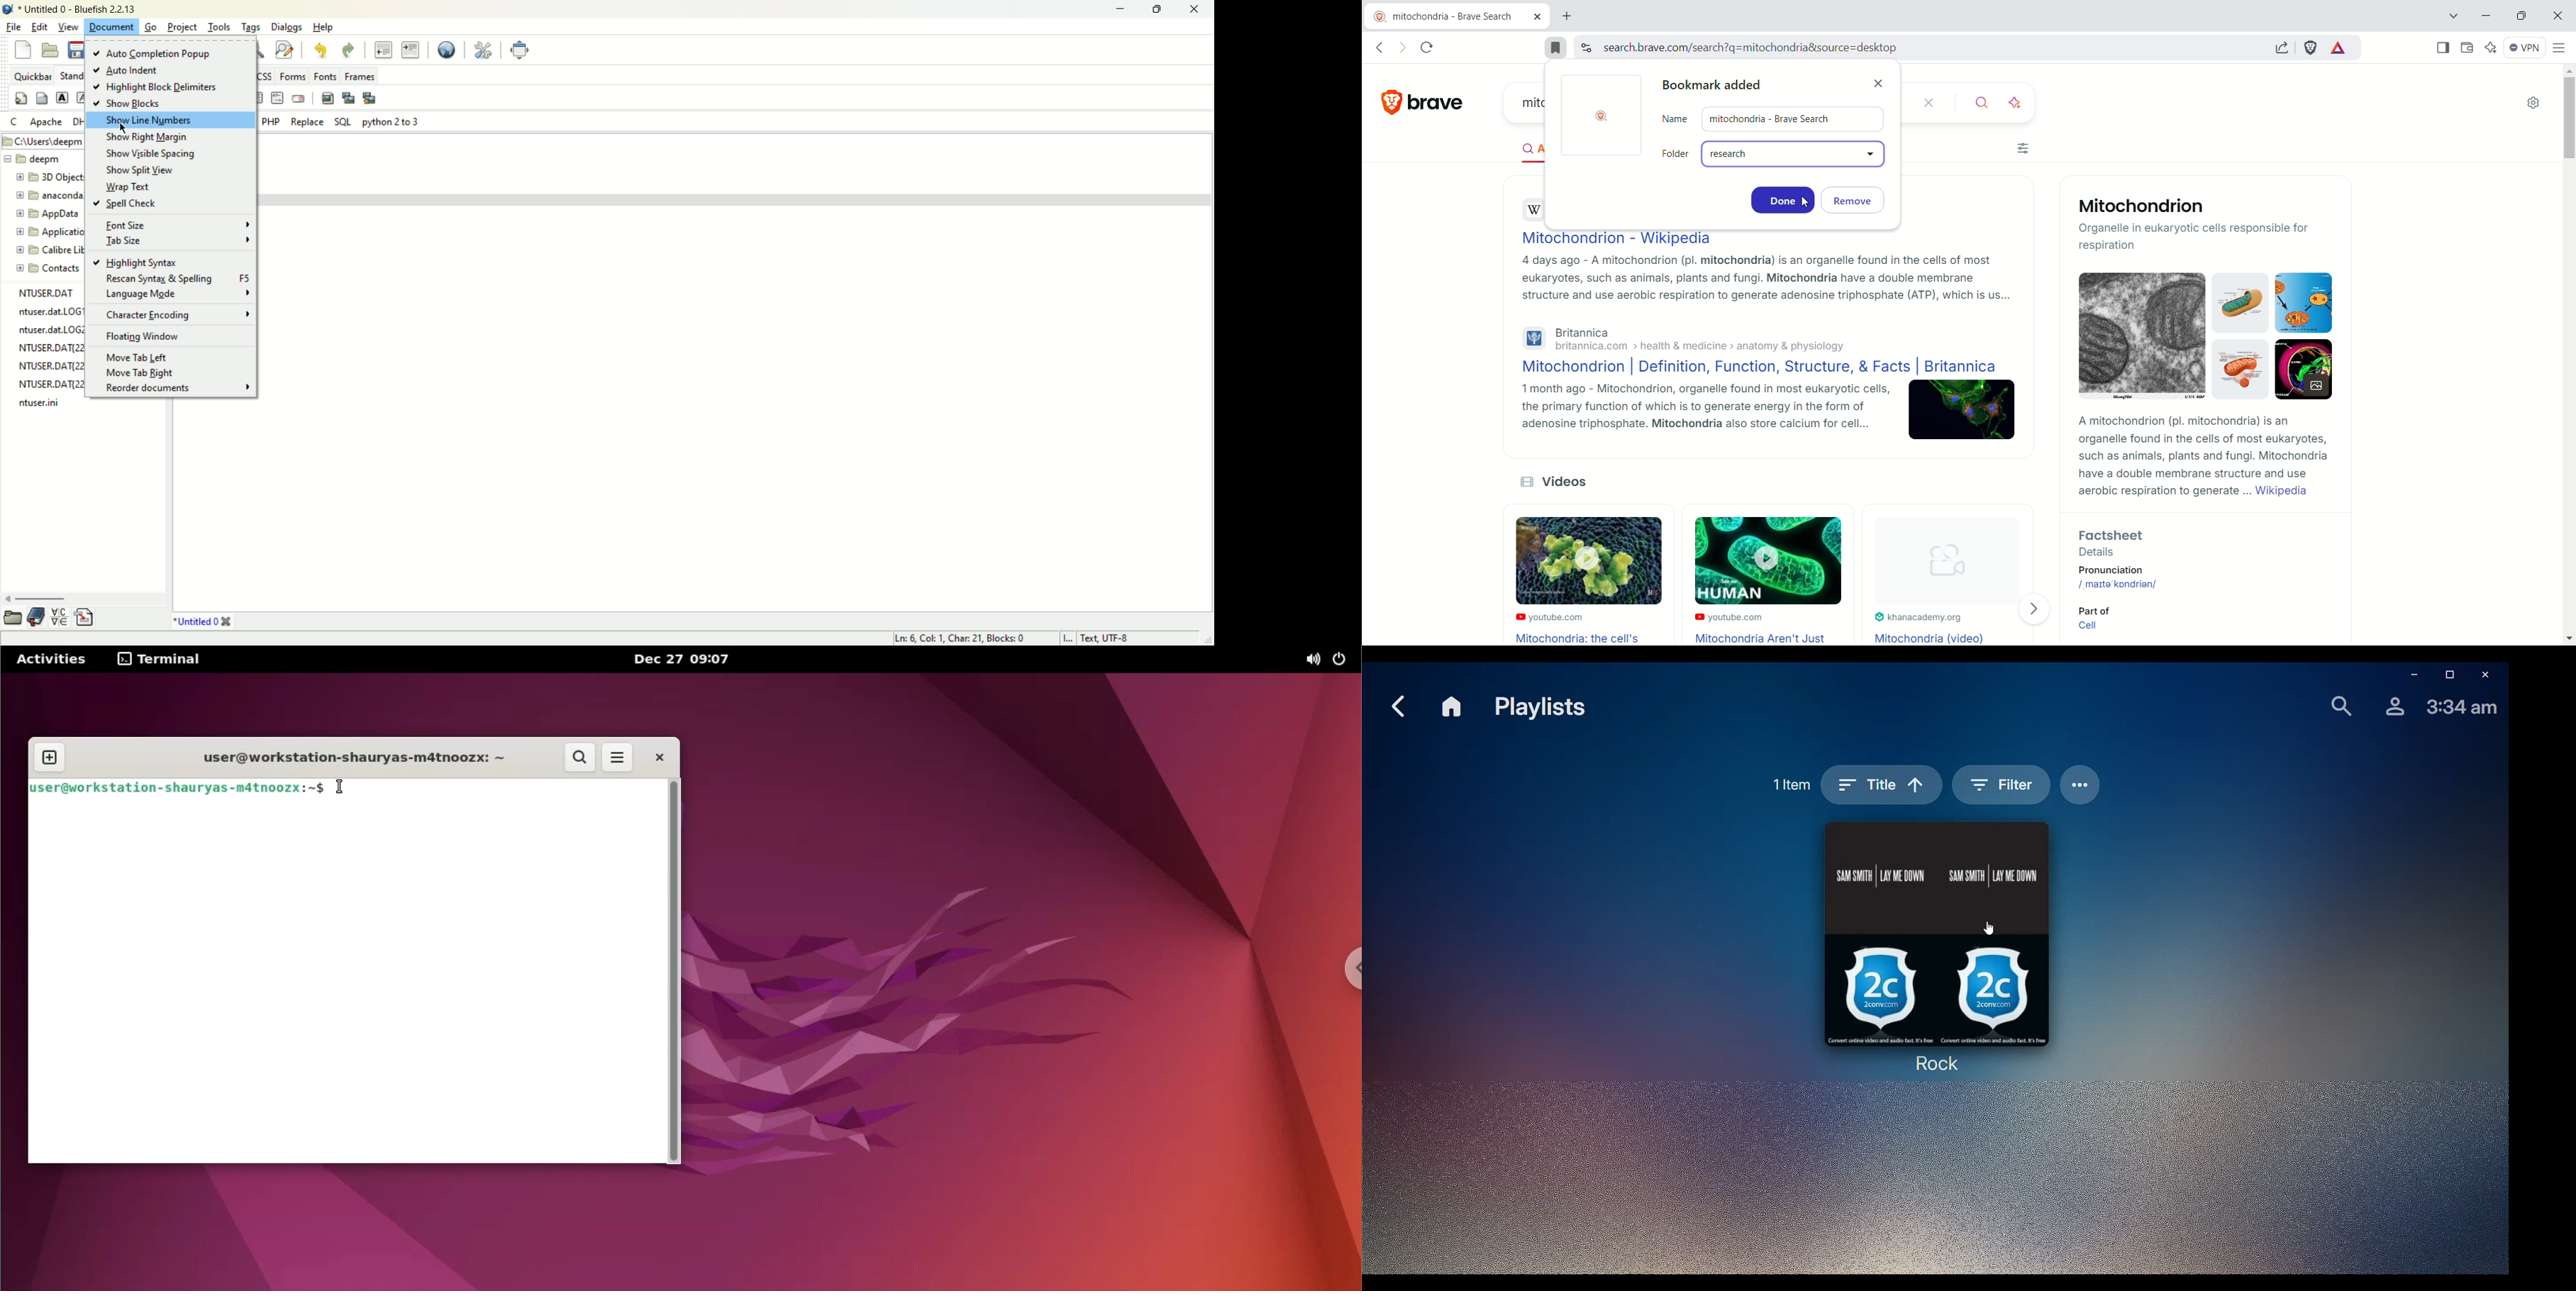 Image resolution: width=2576 pixels, height=1316 pixels. I want to click on reorder documents, so click(175, 388).